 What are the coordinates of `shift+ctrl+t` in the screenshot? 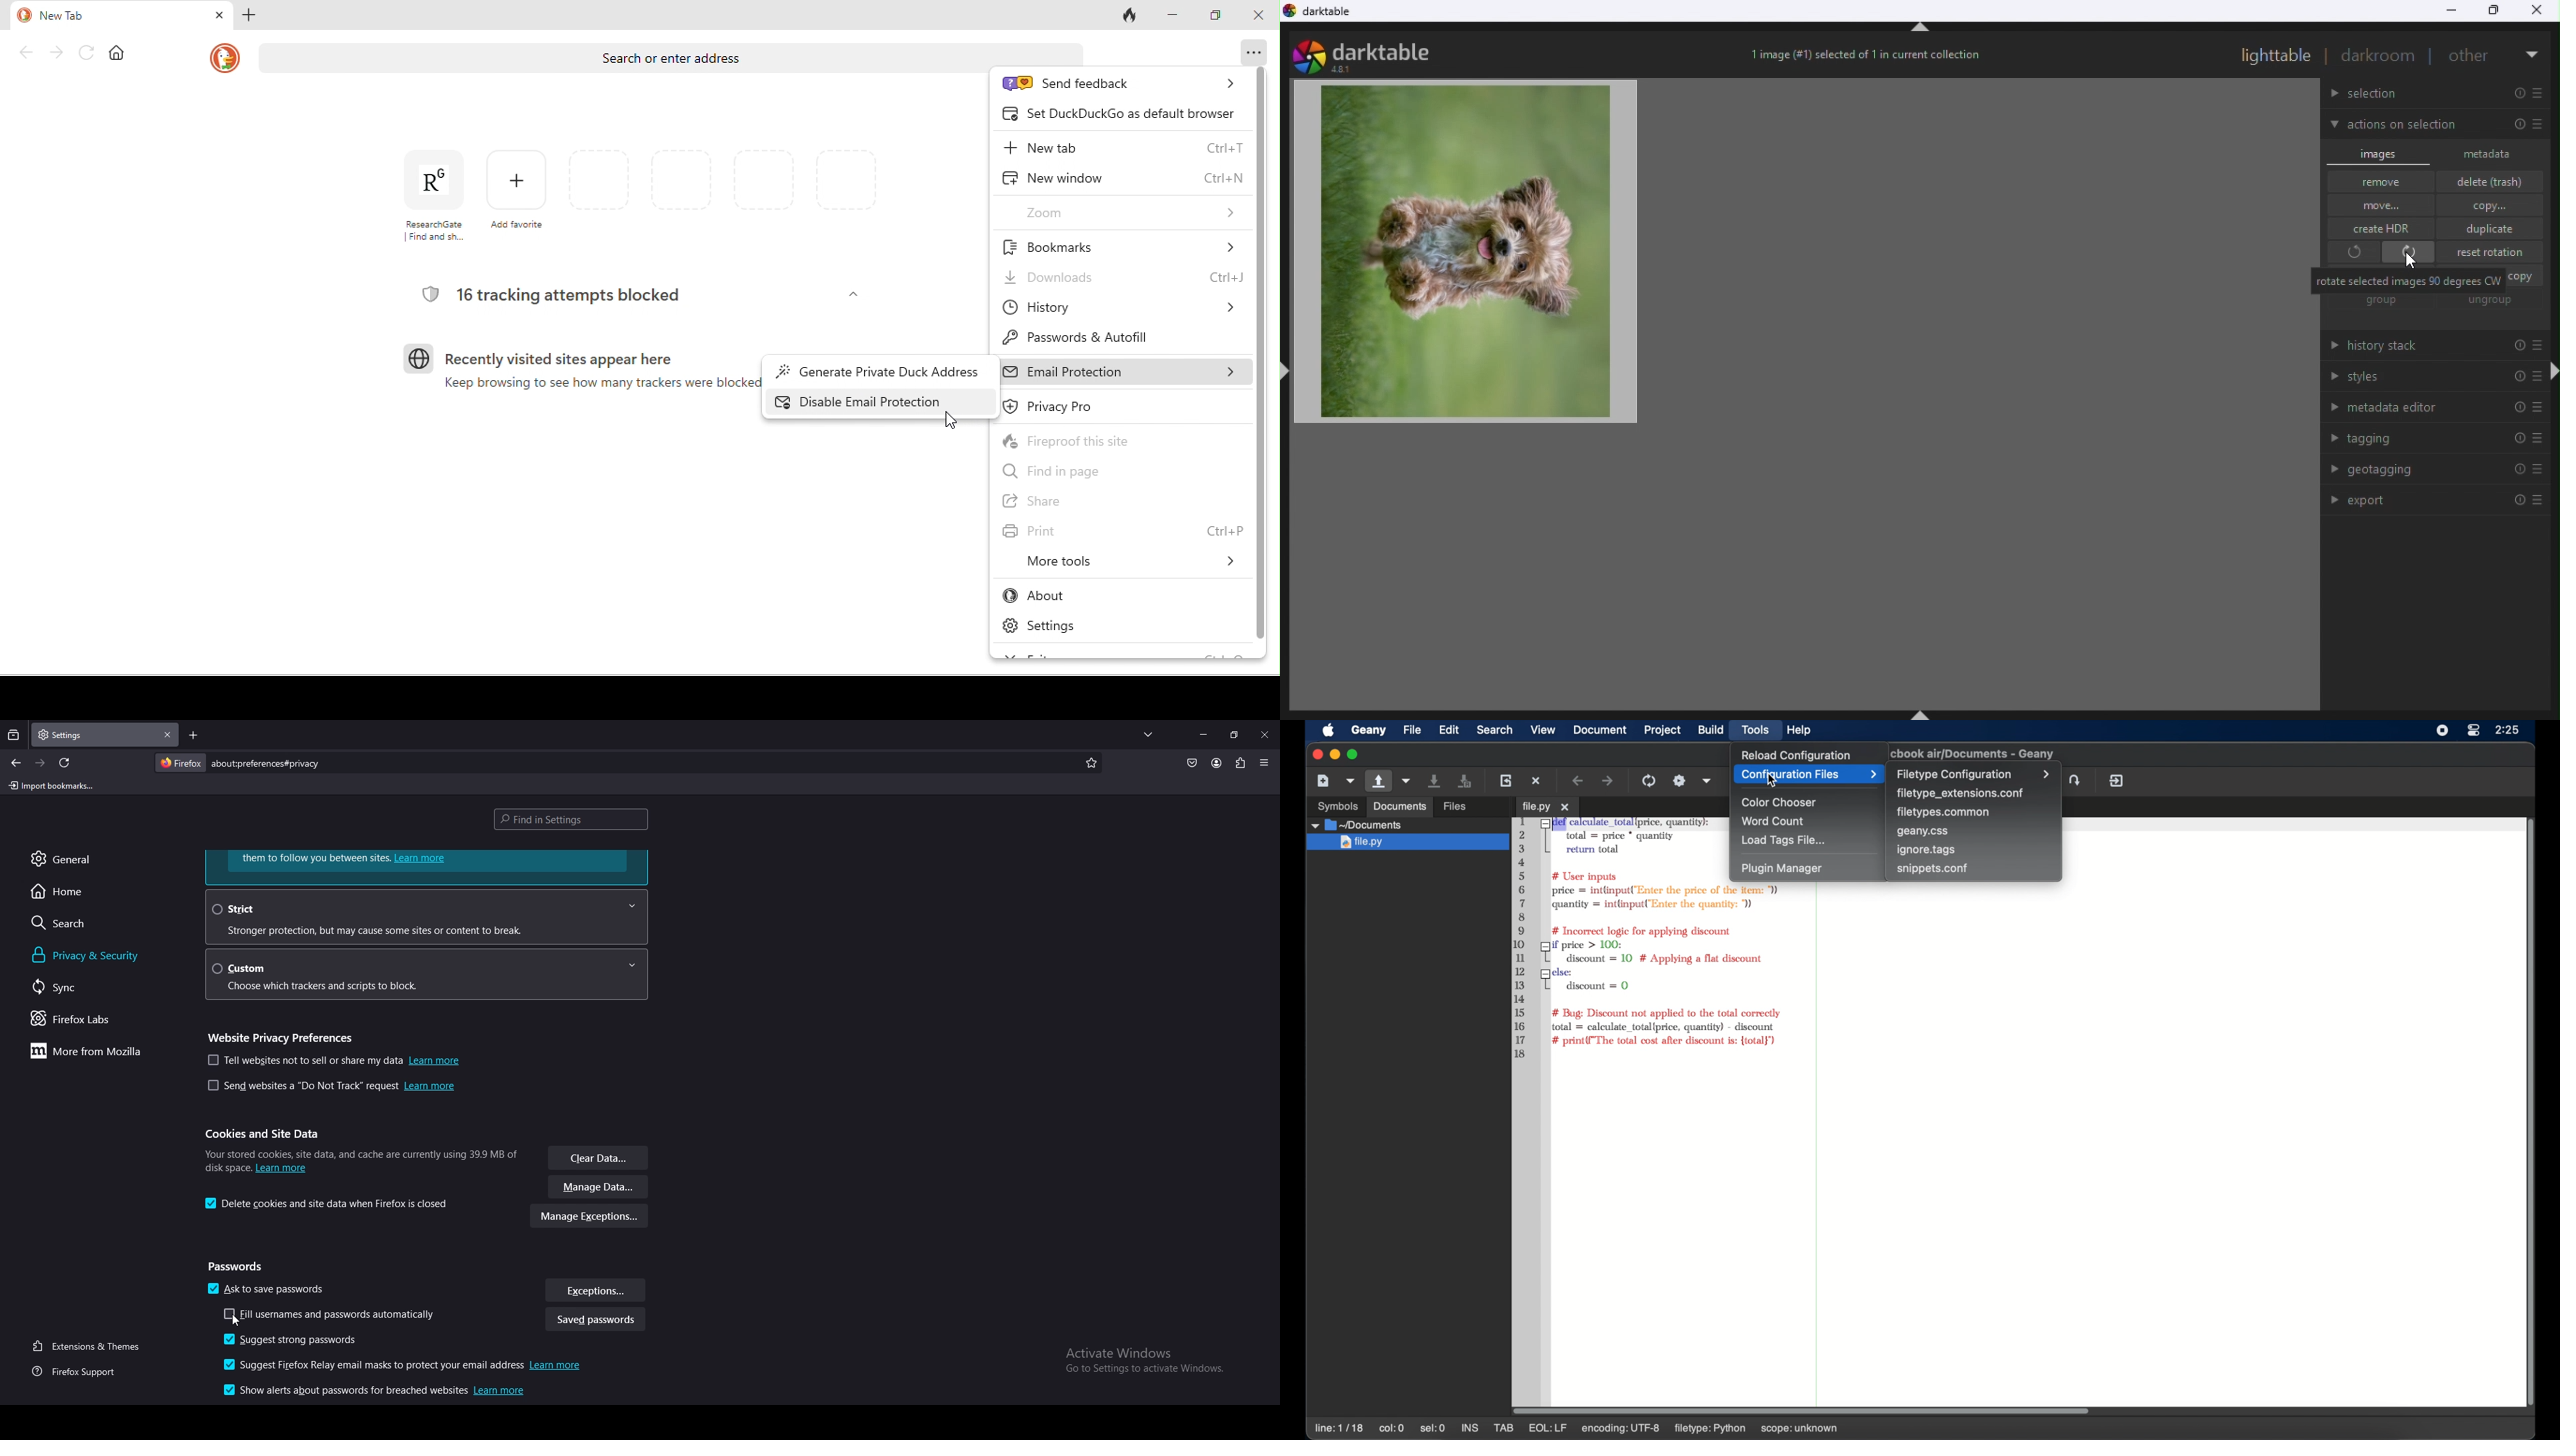 It's located at (1921, 31).